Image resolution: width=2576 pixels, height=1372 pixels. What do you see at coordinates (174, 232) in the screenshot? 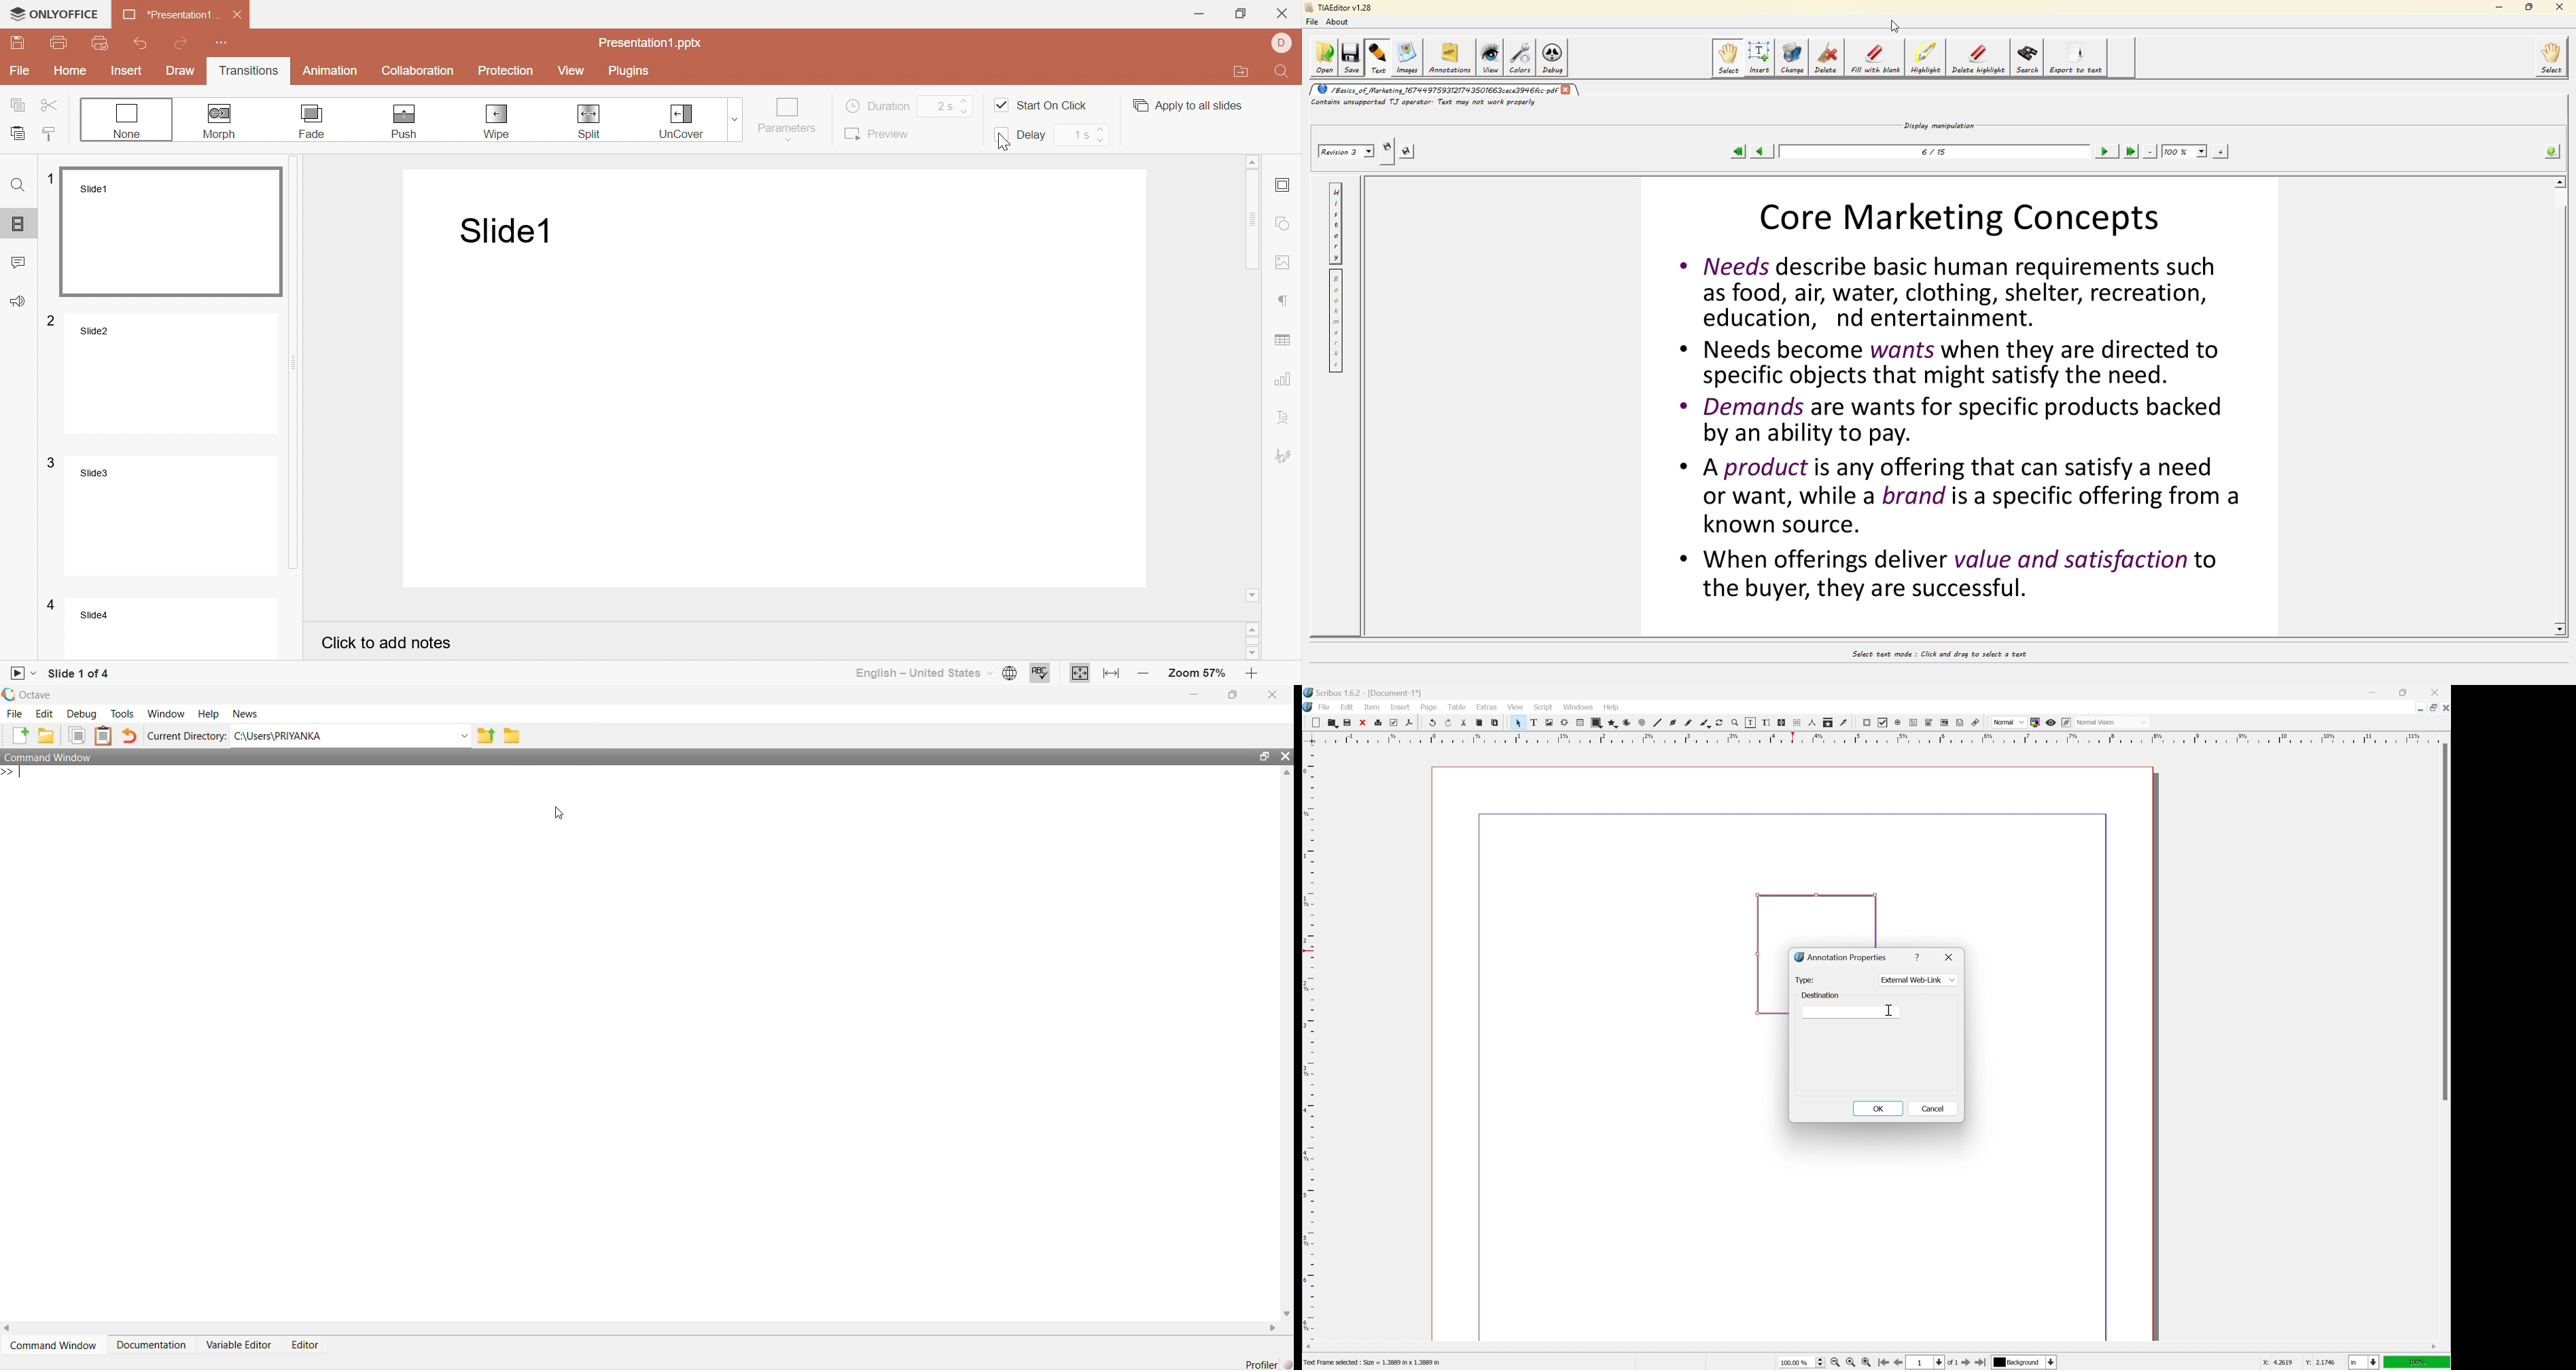
I see `Slide1` at bounding box center [174, 232].